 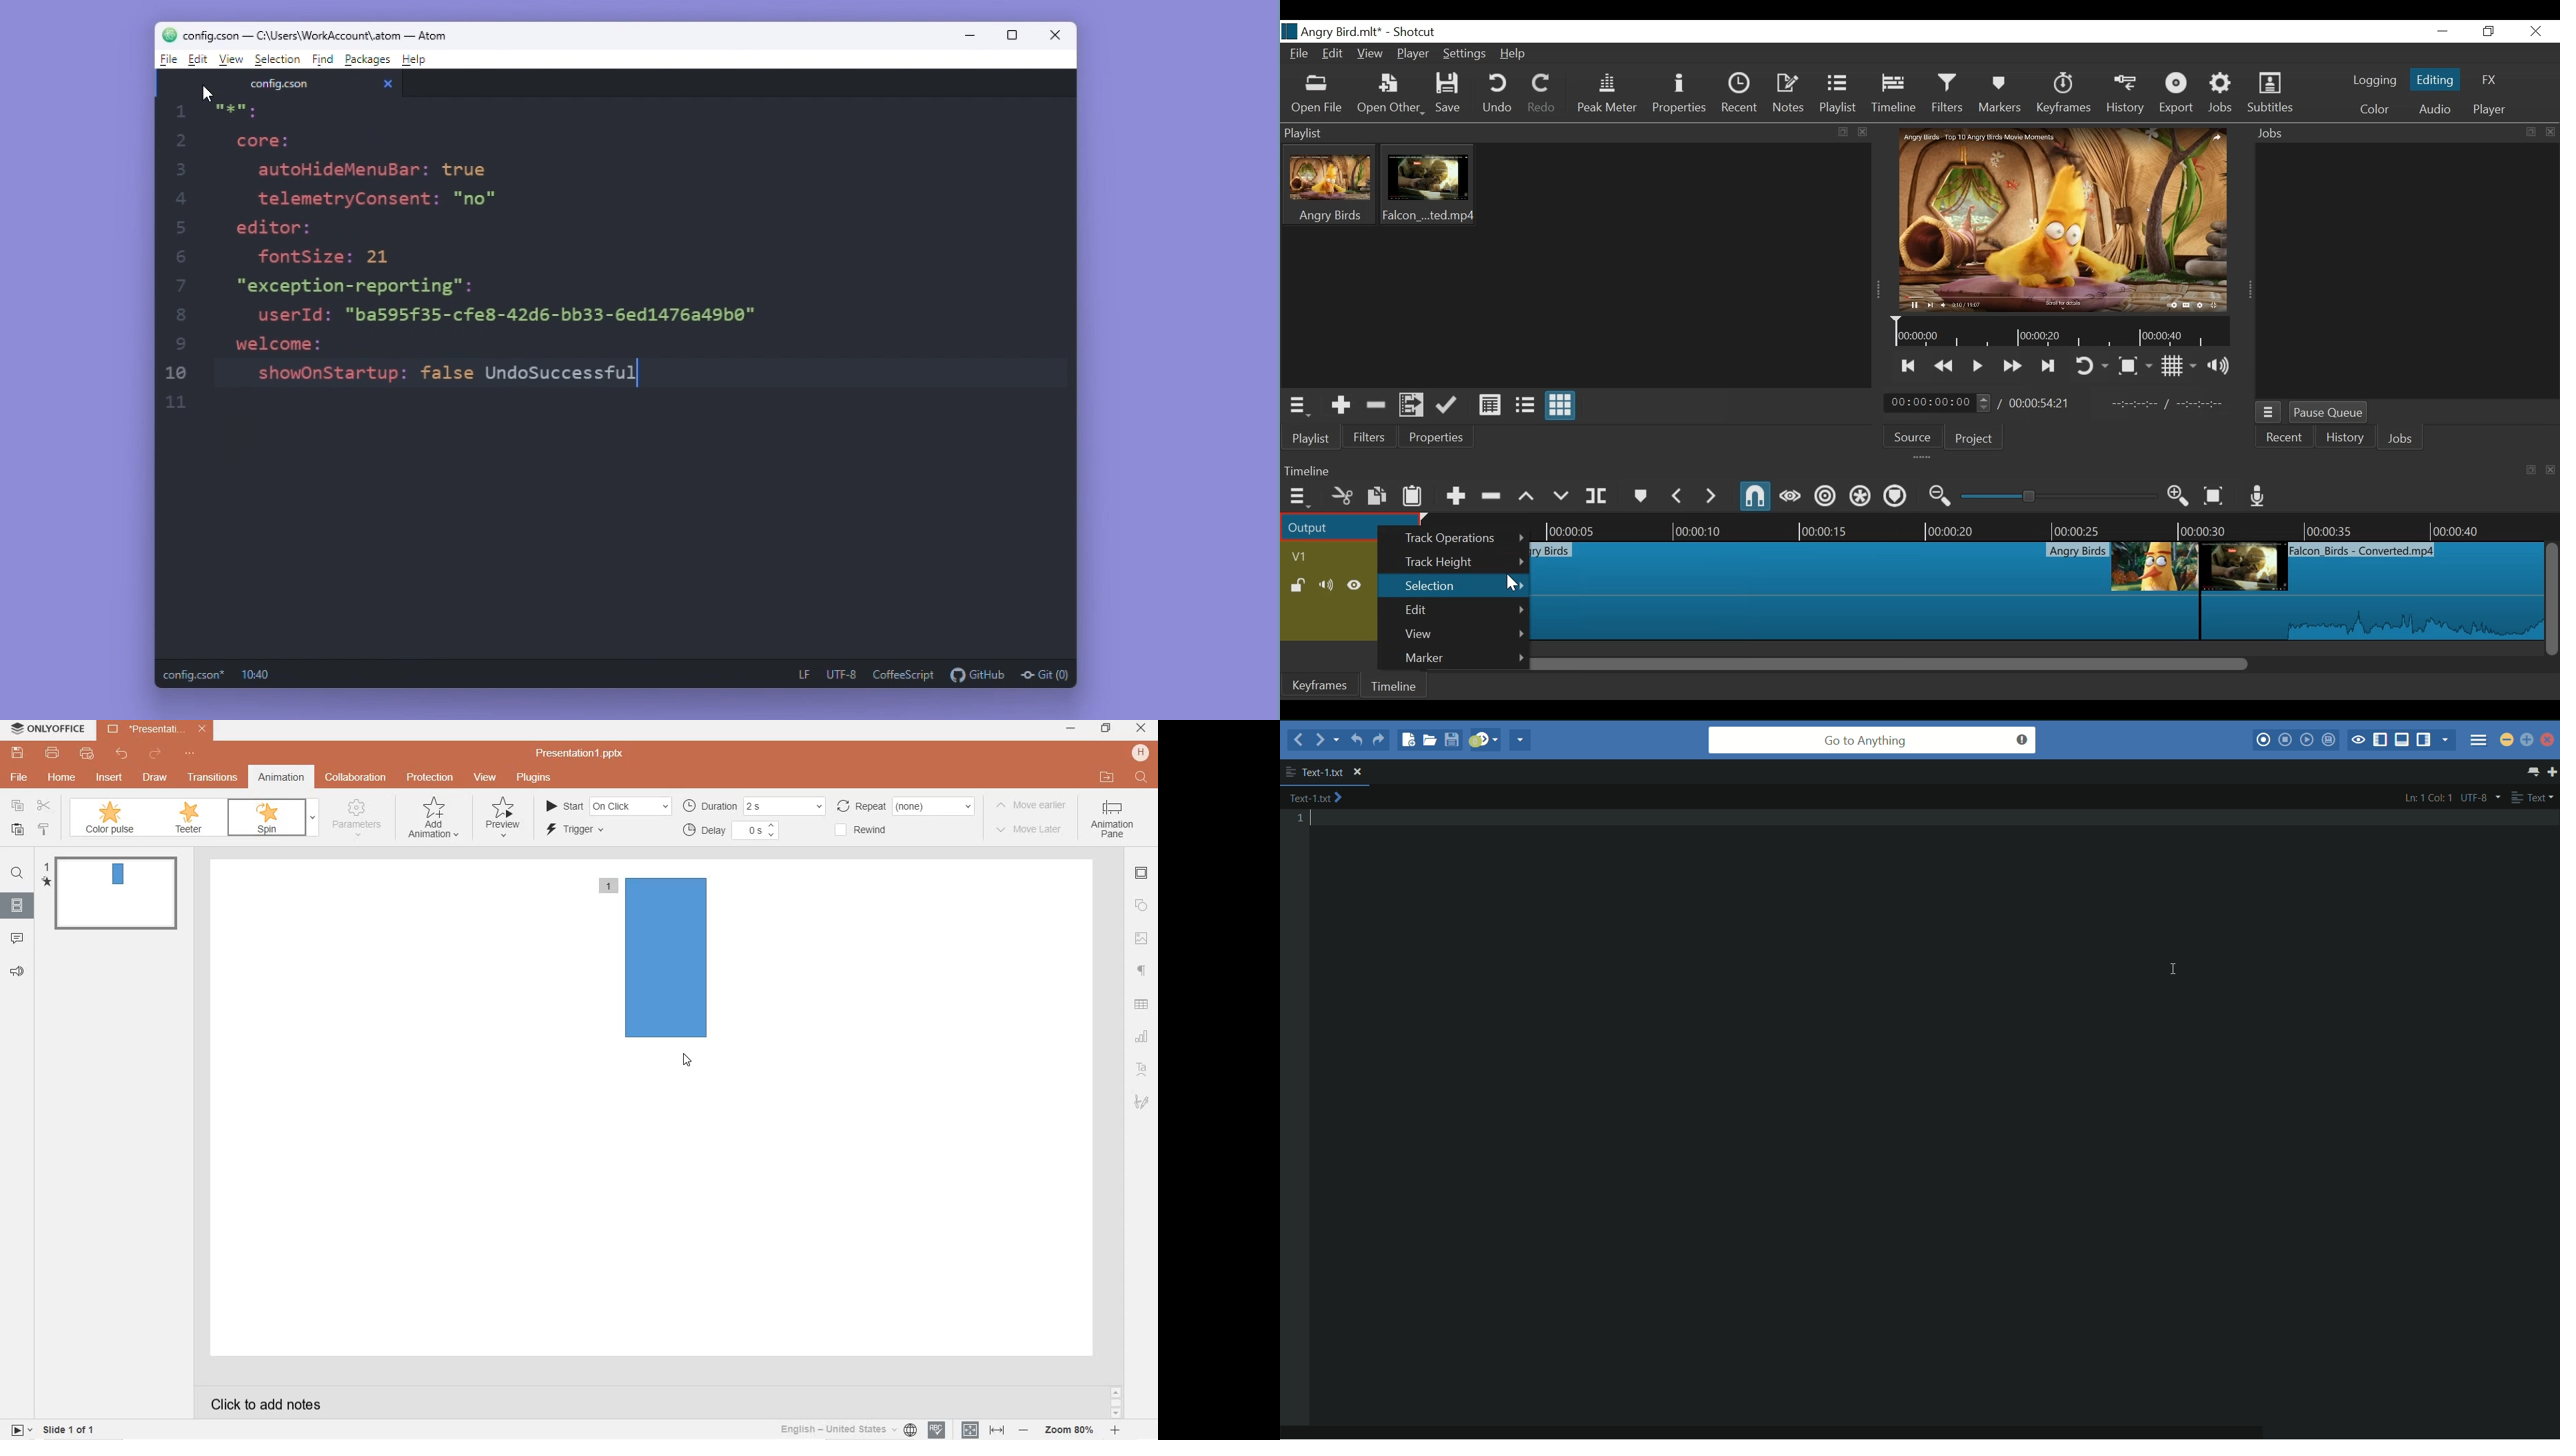 What do you see at coordinates (425, 60) in the screenshot?
I see `Help ` at bounding box center [425, 60].